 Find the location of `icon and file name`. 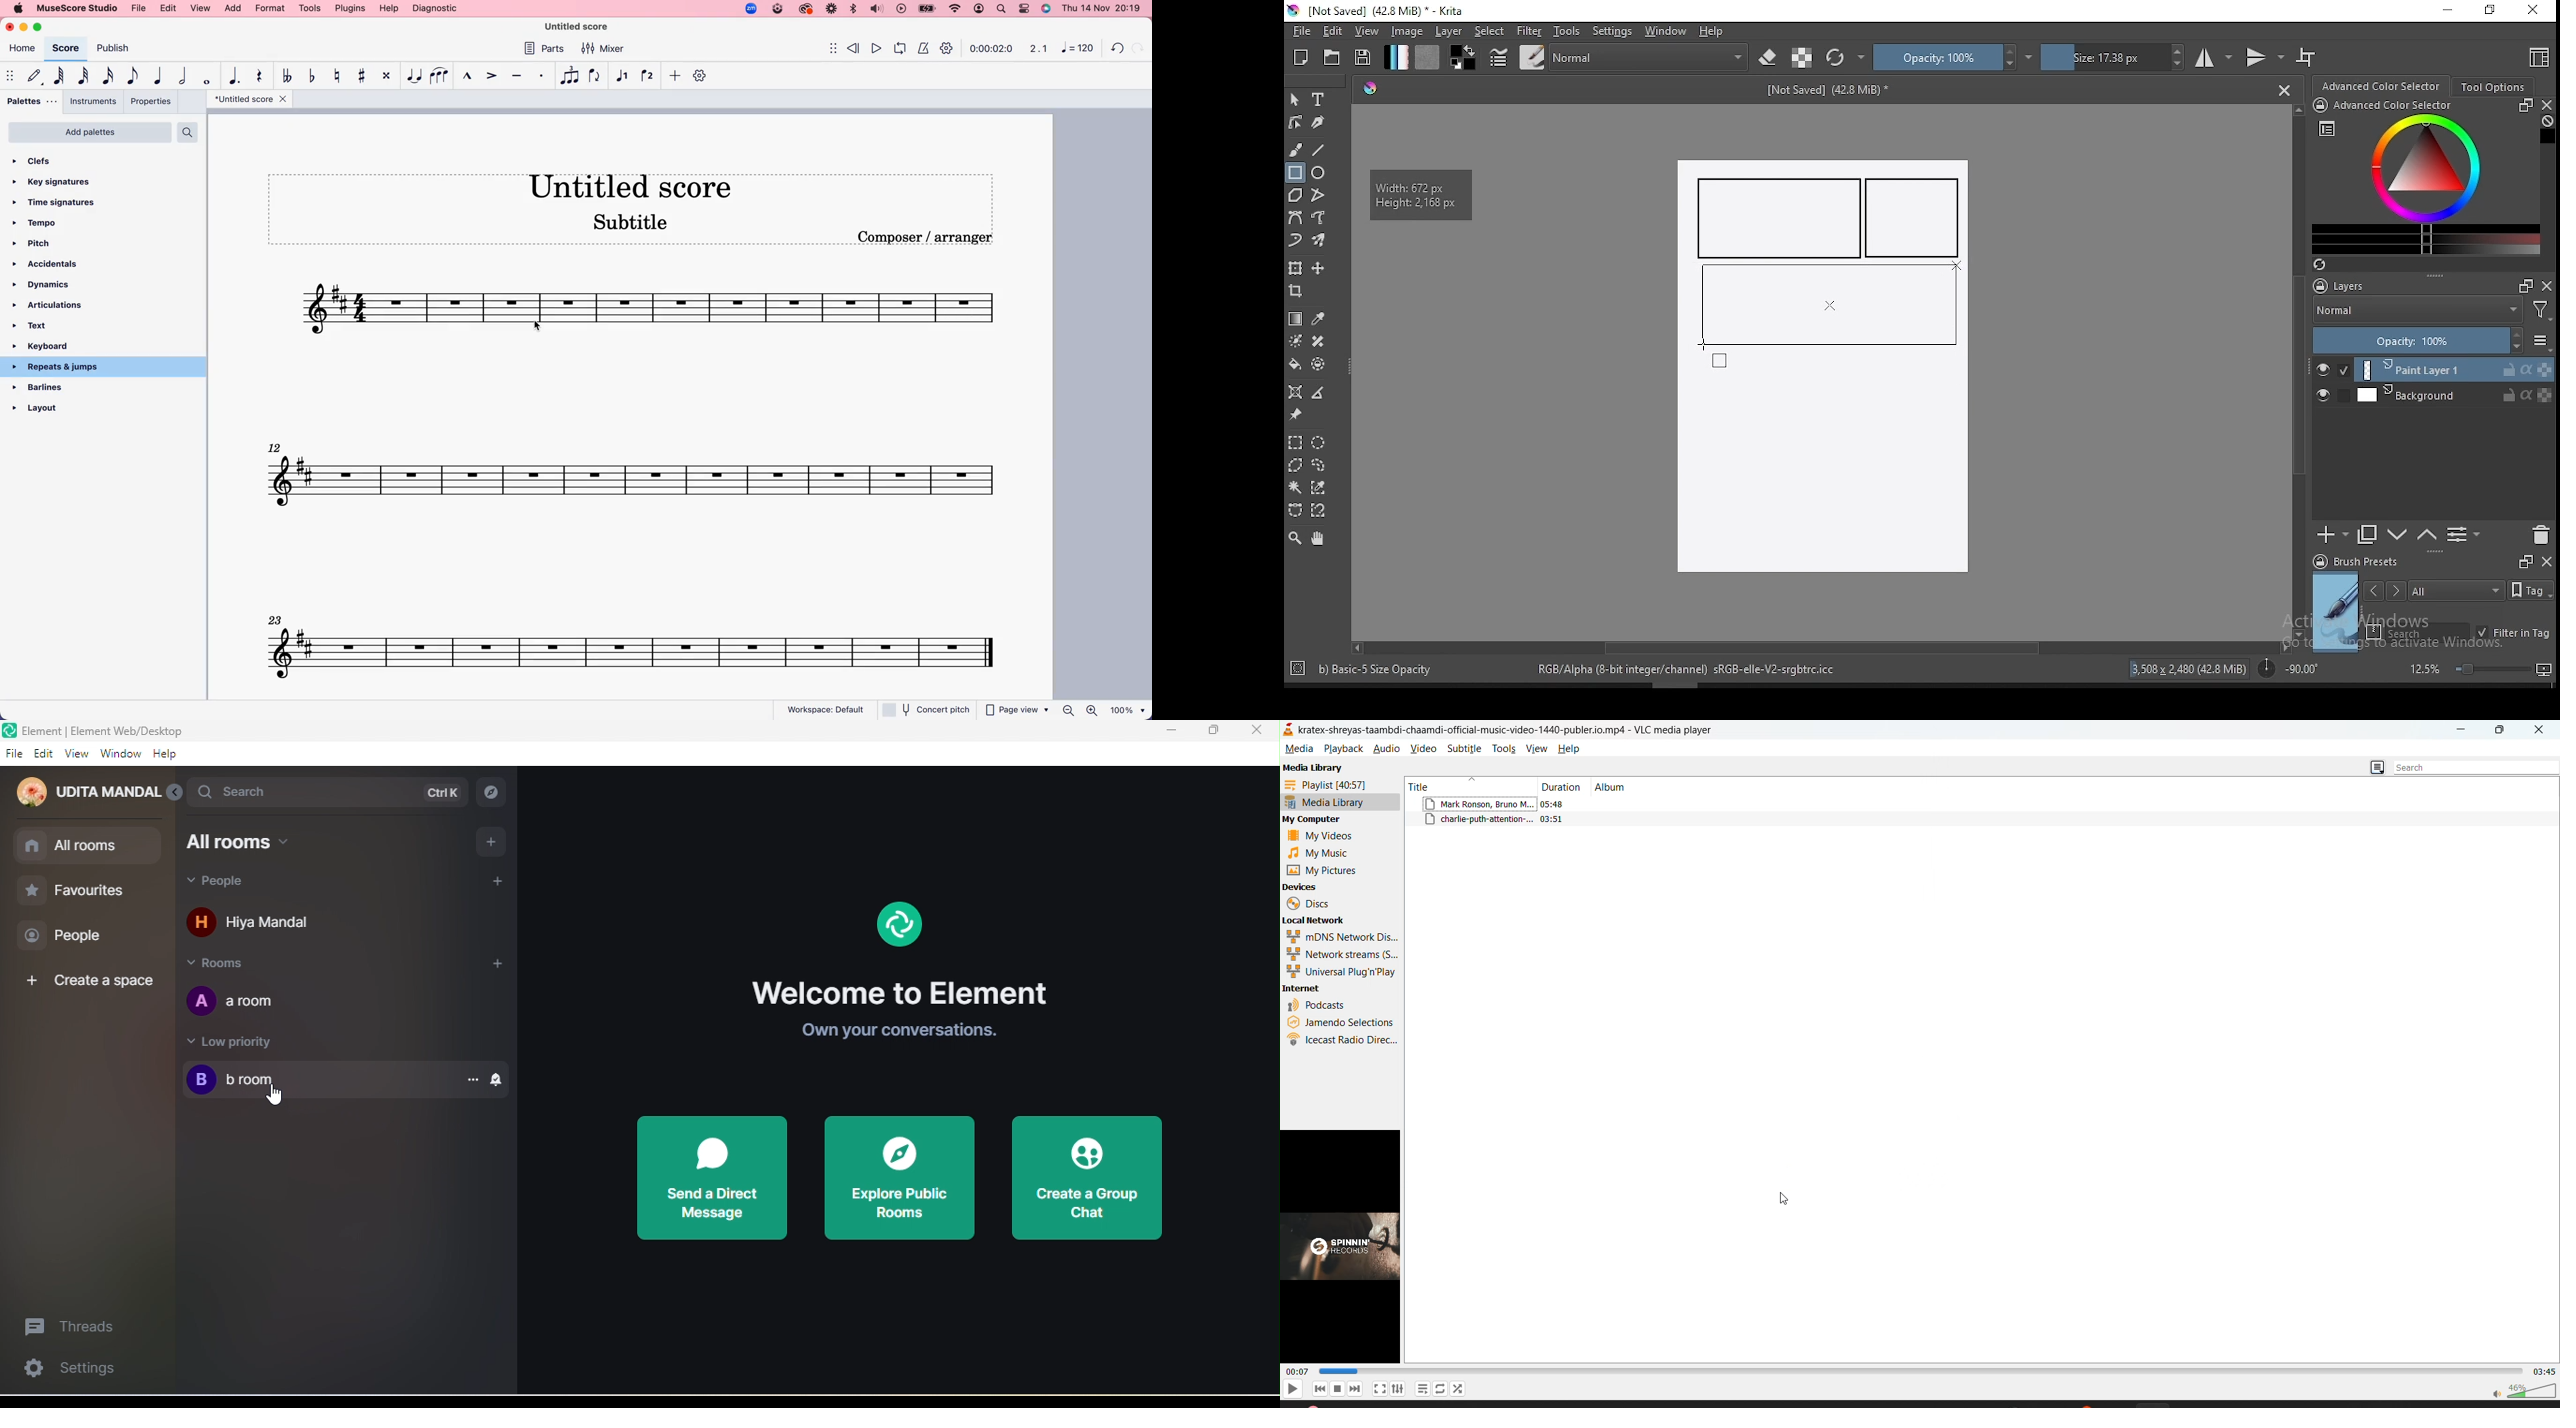

icon and file name is located at coordinates (1379, 11).